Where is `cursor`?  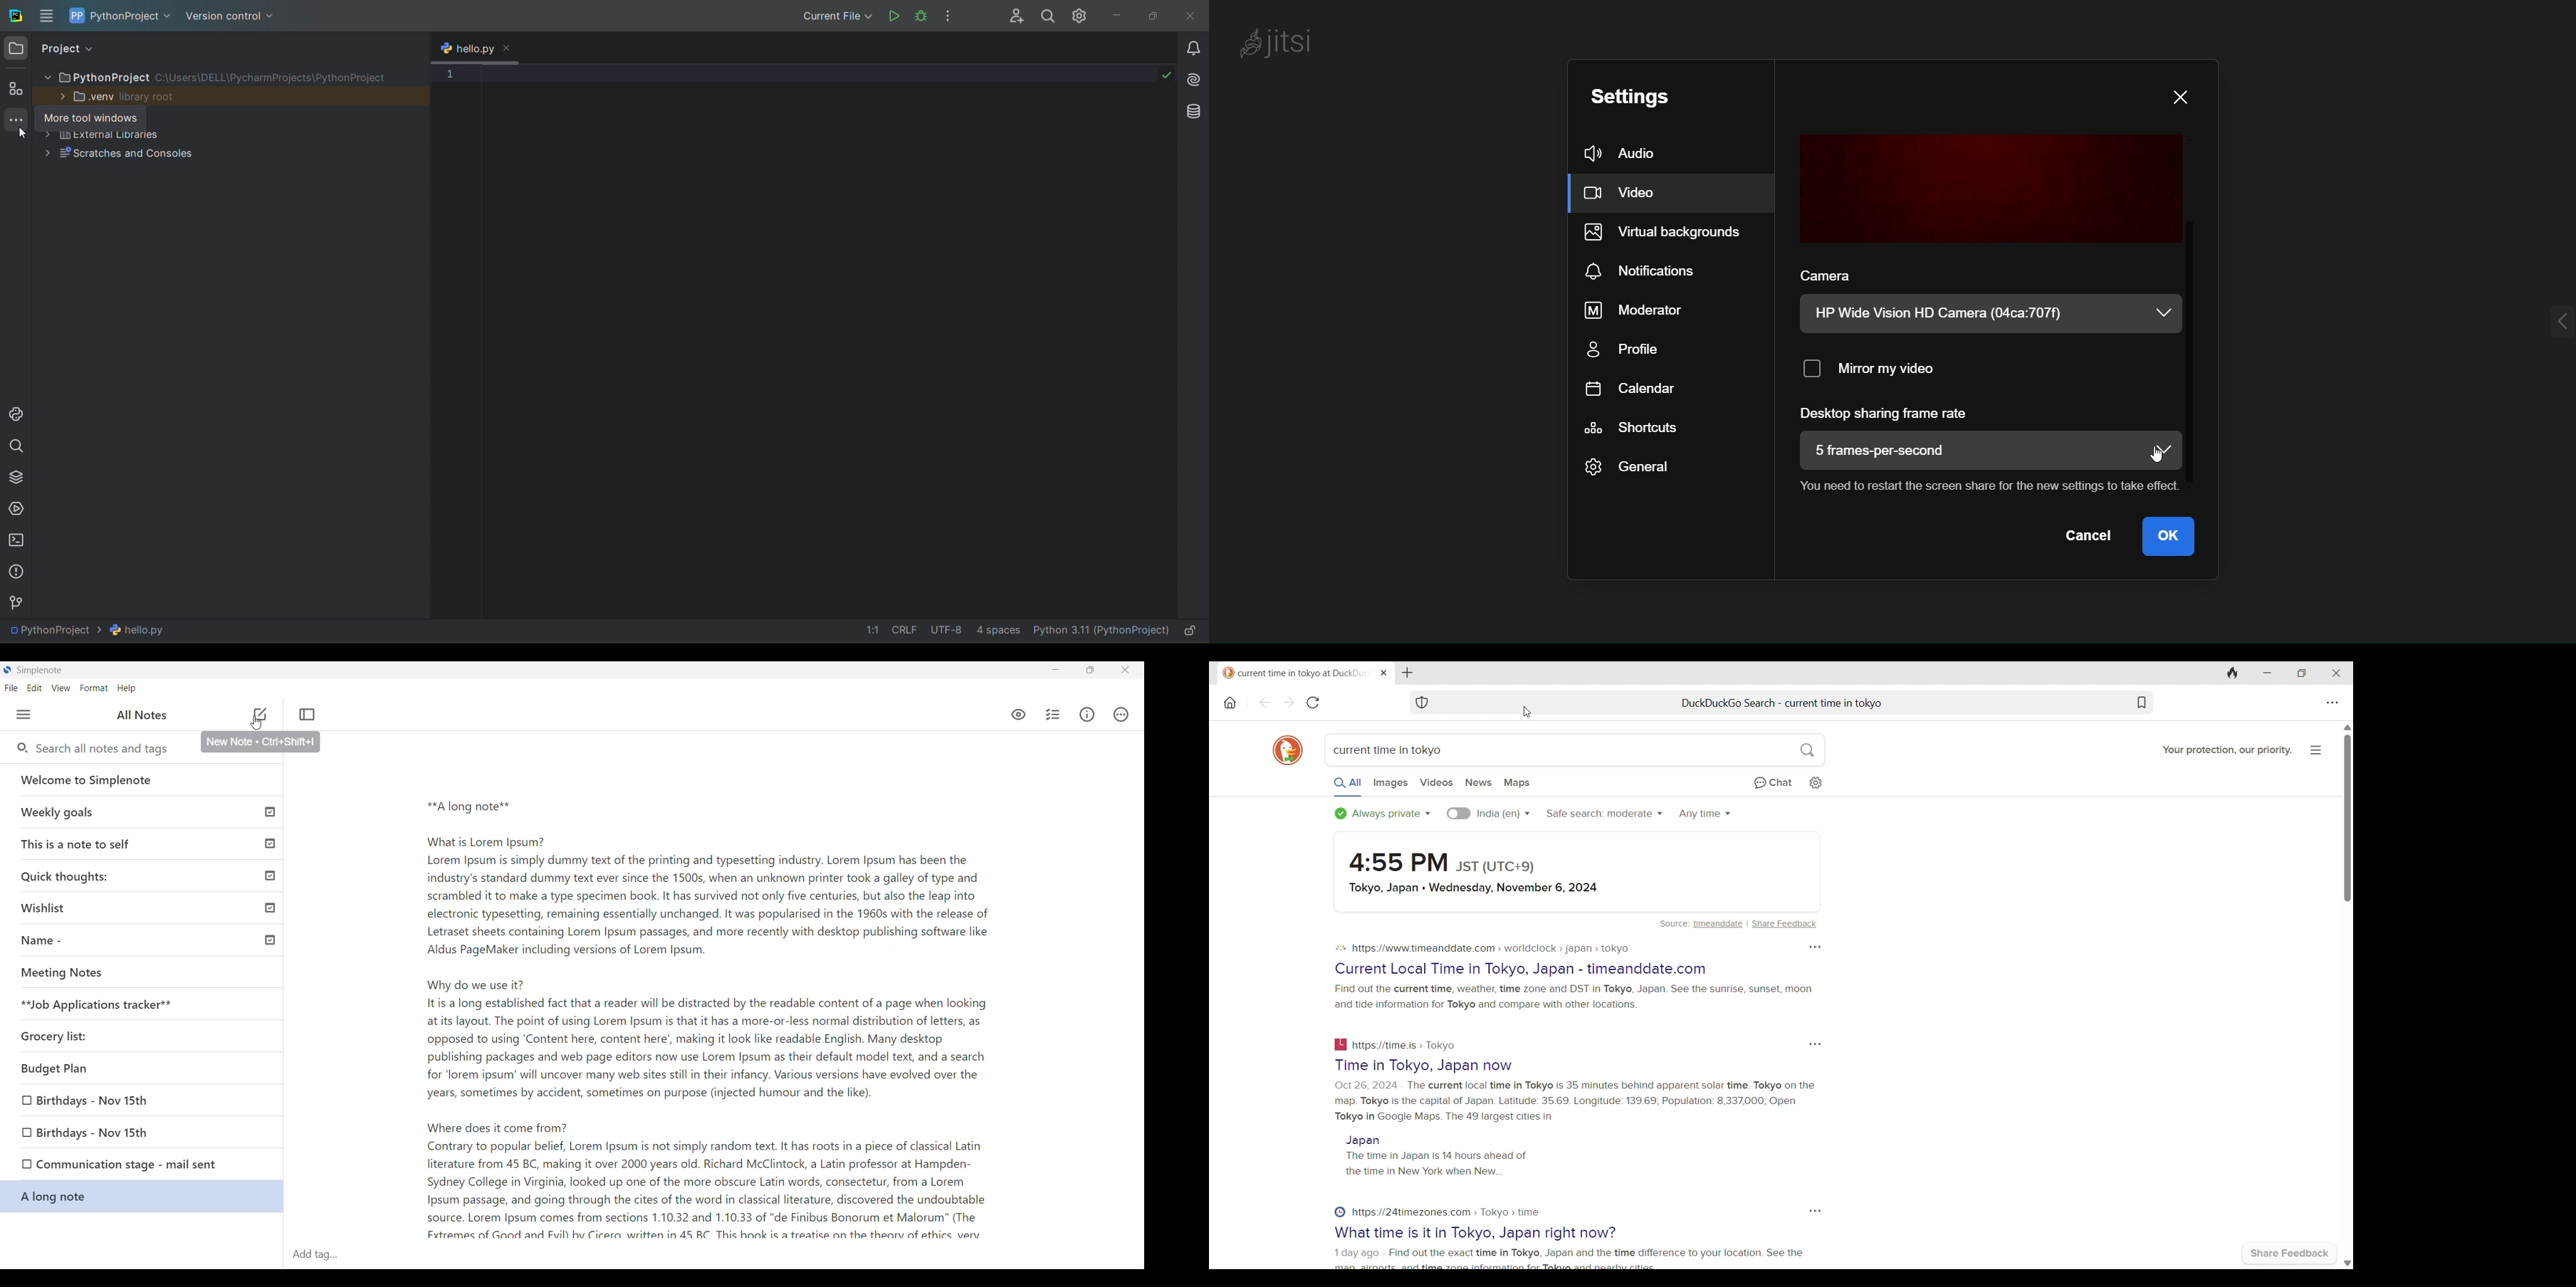 cursor is located at coordinates (2159, 461).